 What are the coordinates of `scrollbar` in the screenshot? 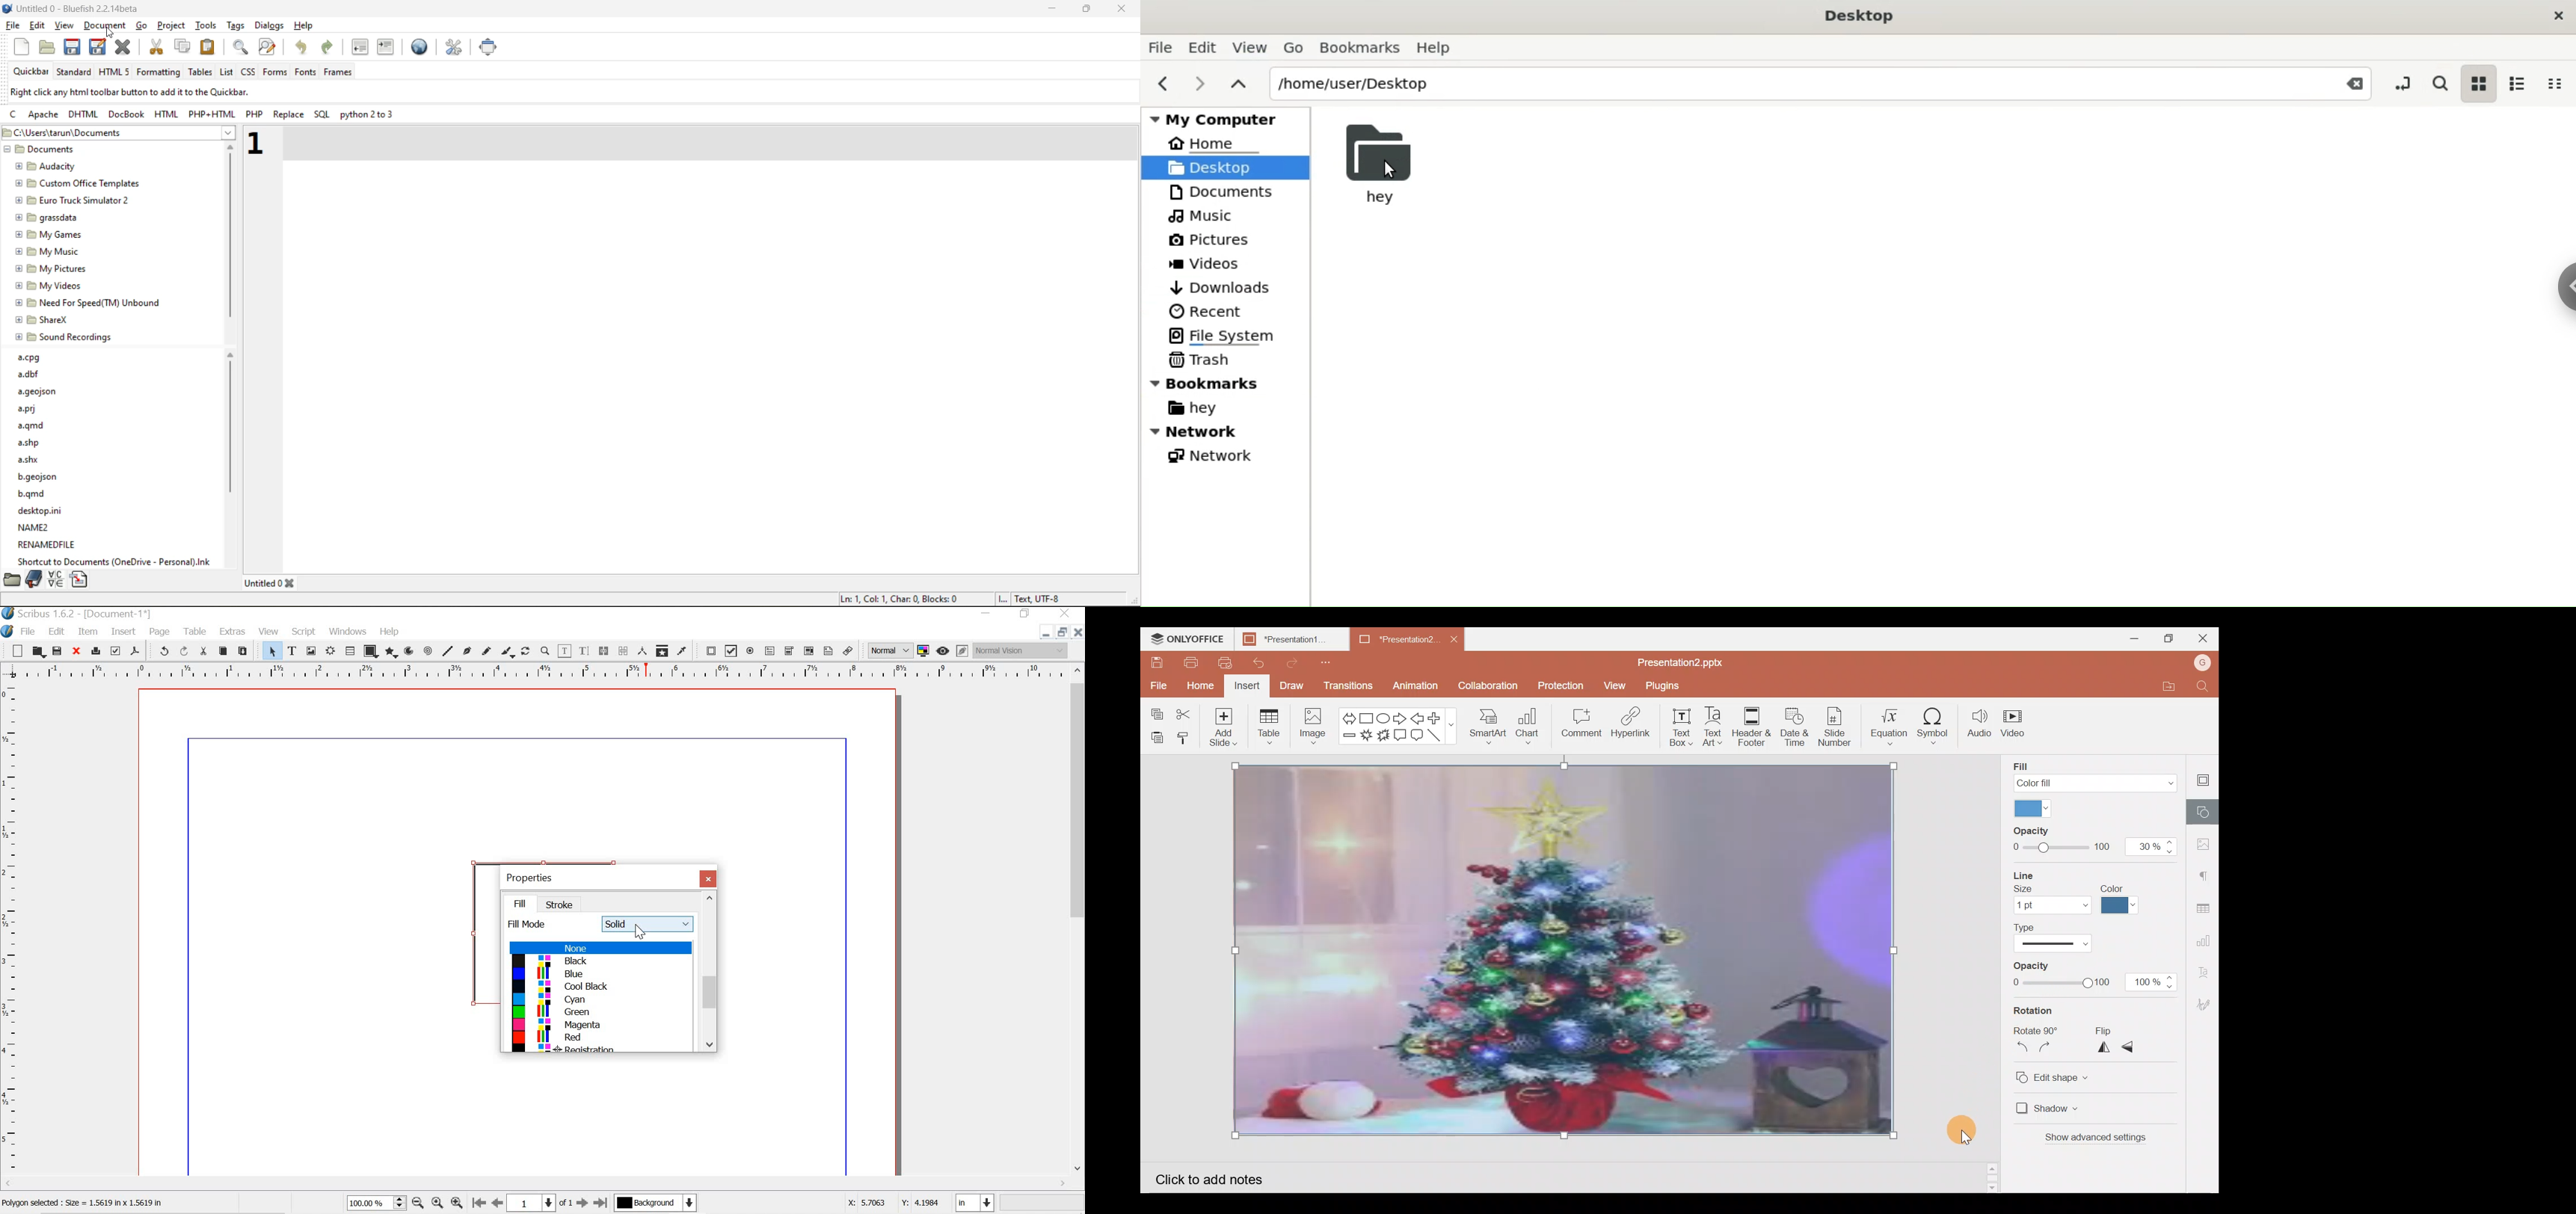 It's located at (1078, 922).